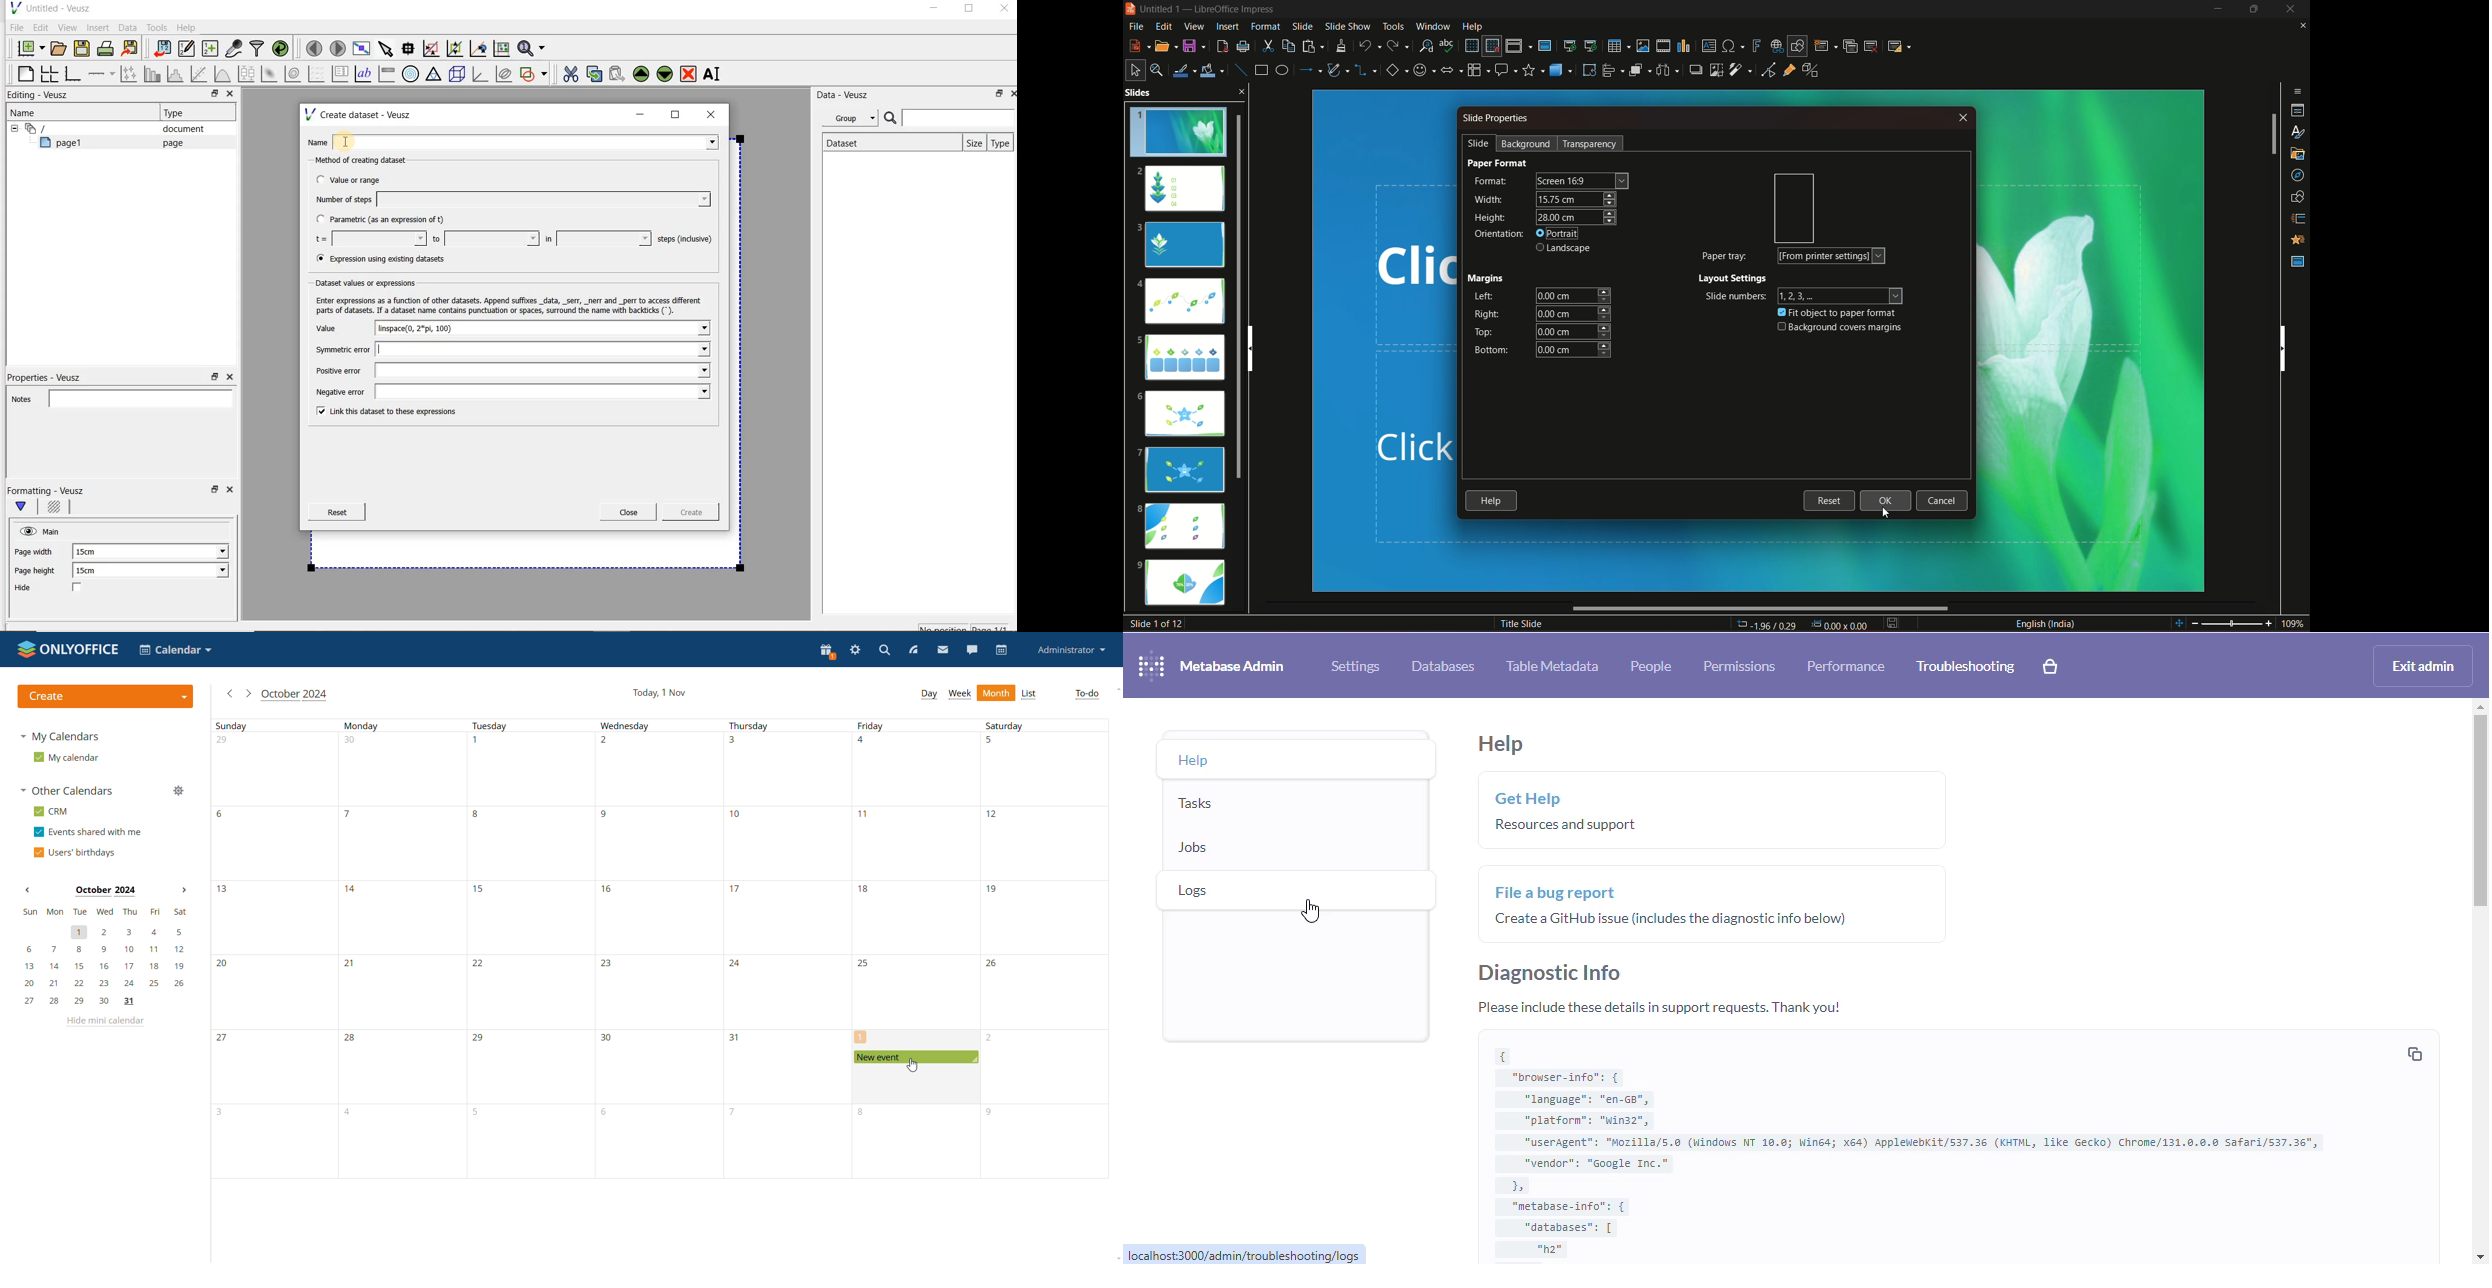 This screenshot has height=1288, width=2492. I want to click on callout shapes, so click(1506, 69).